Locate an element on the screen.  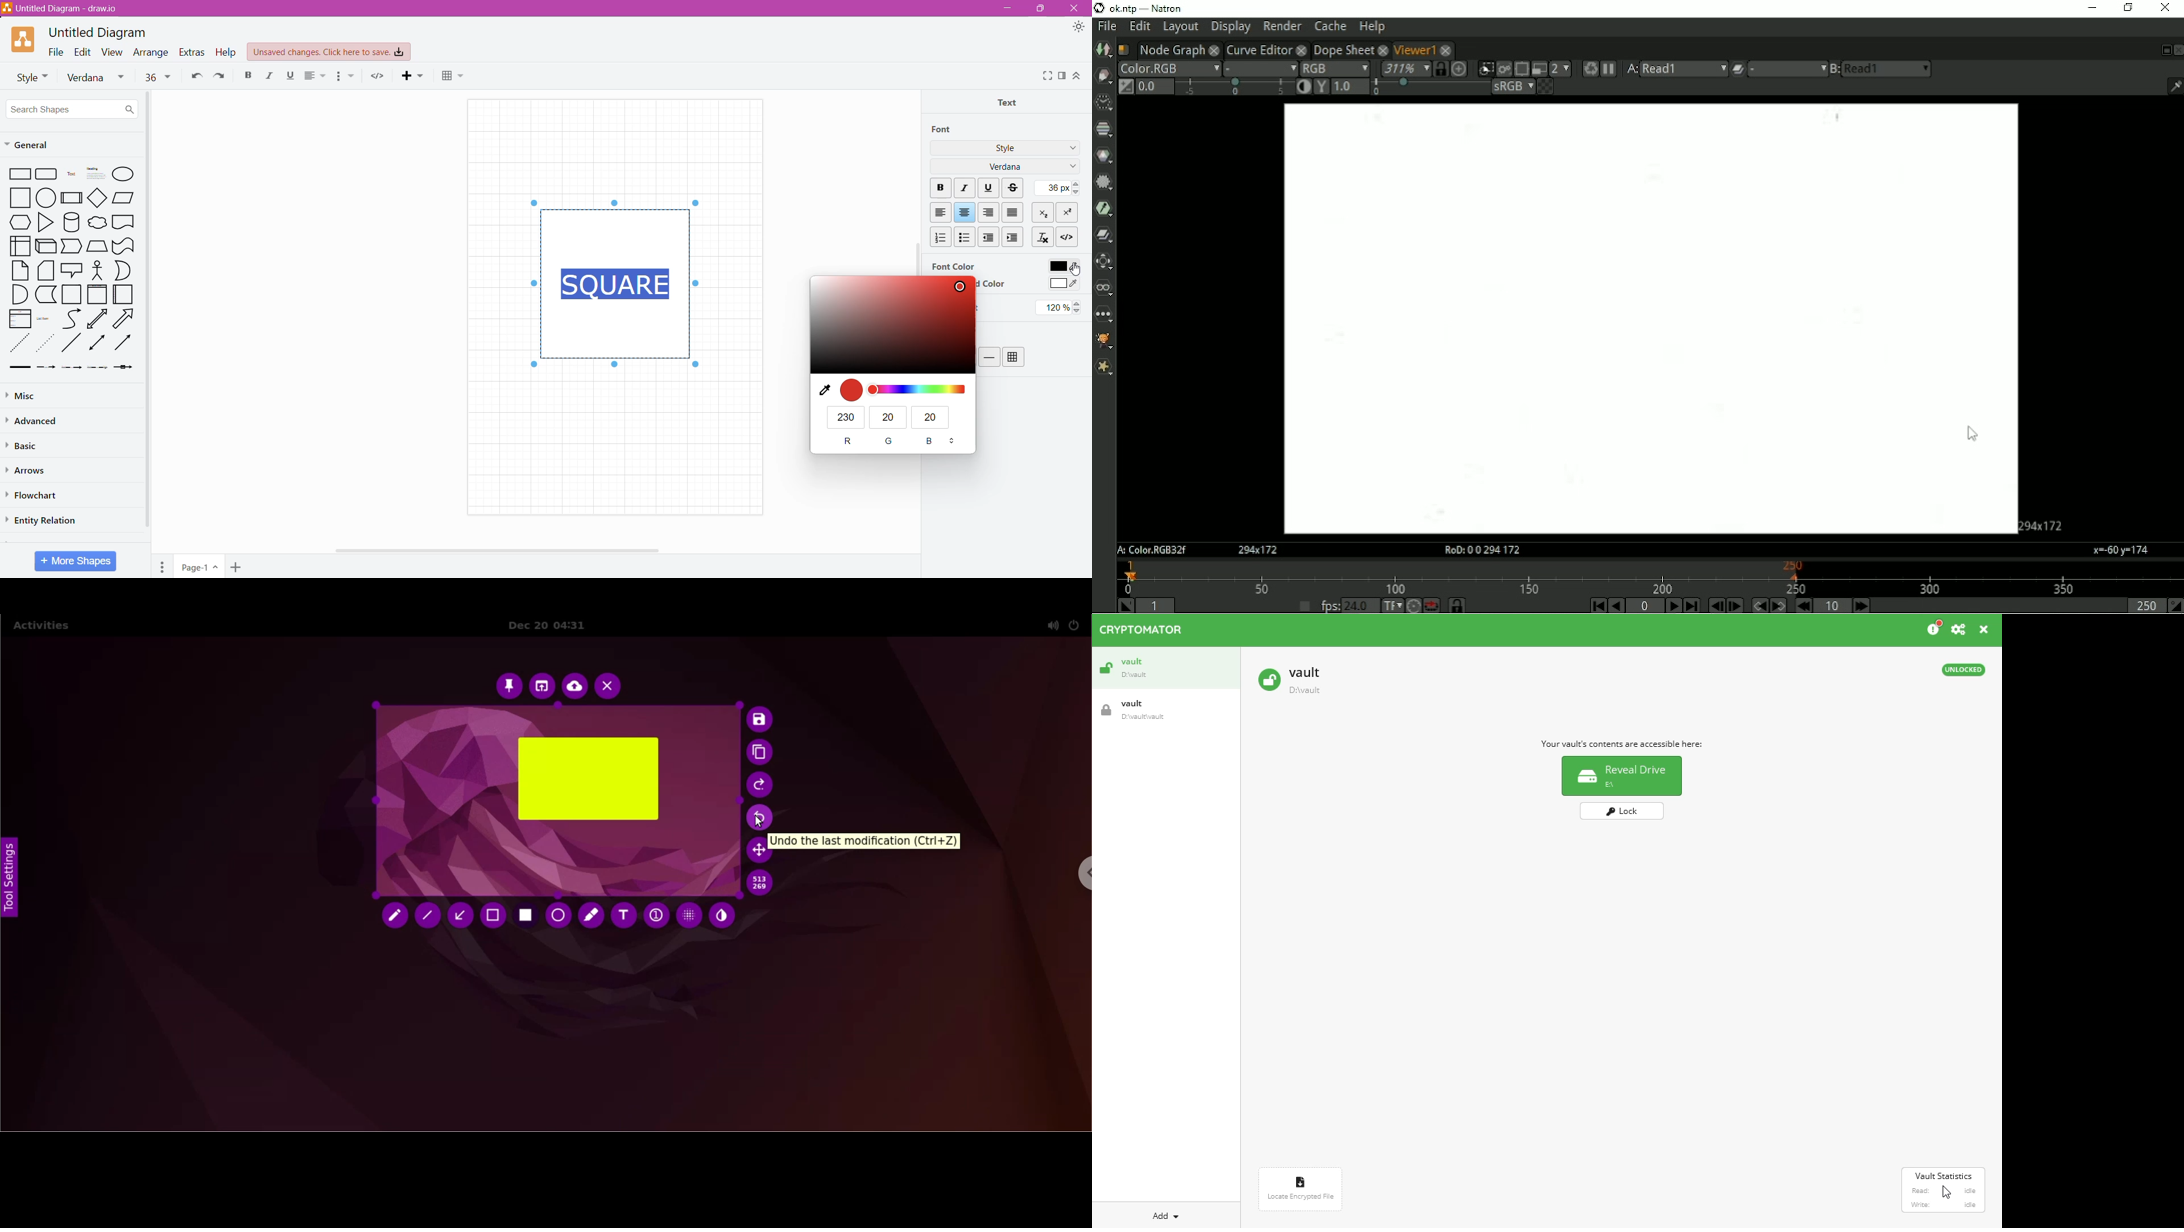
Arrow with a Box is located at coordinates (123, 367).